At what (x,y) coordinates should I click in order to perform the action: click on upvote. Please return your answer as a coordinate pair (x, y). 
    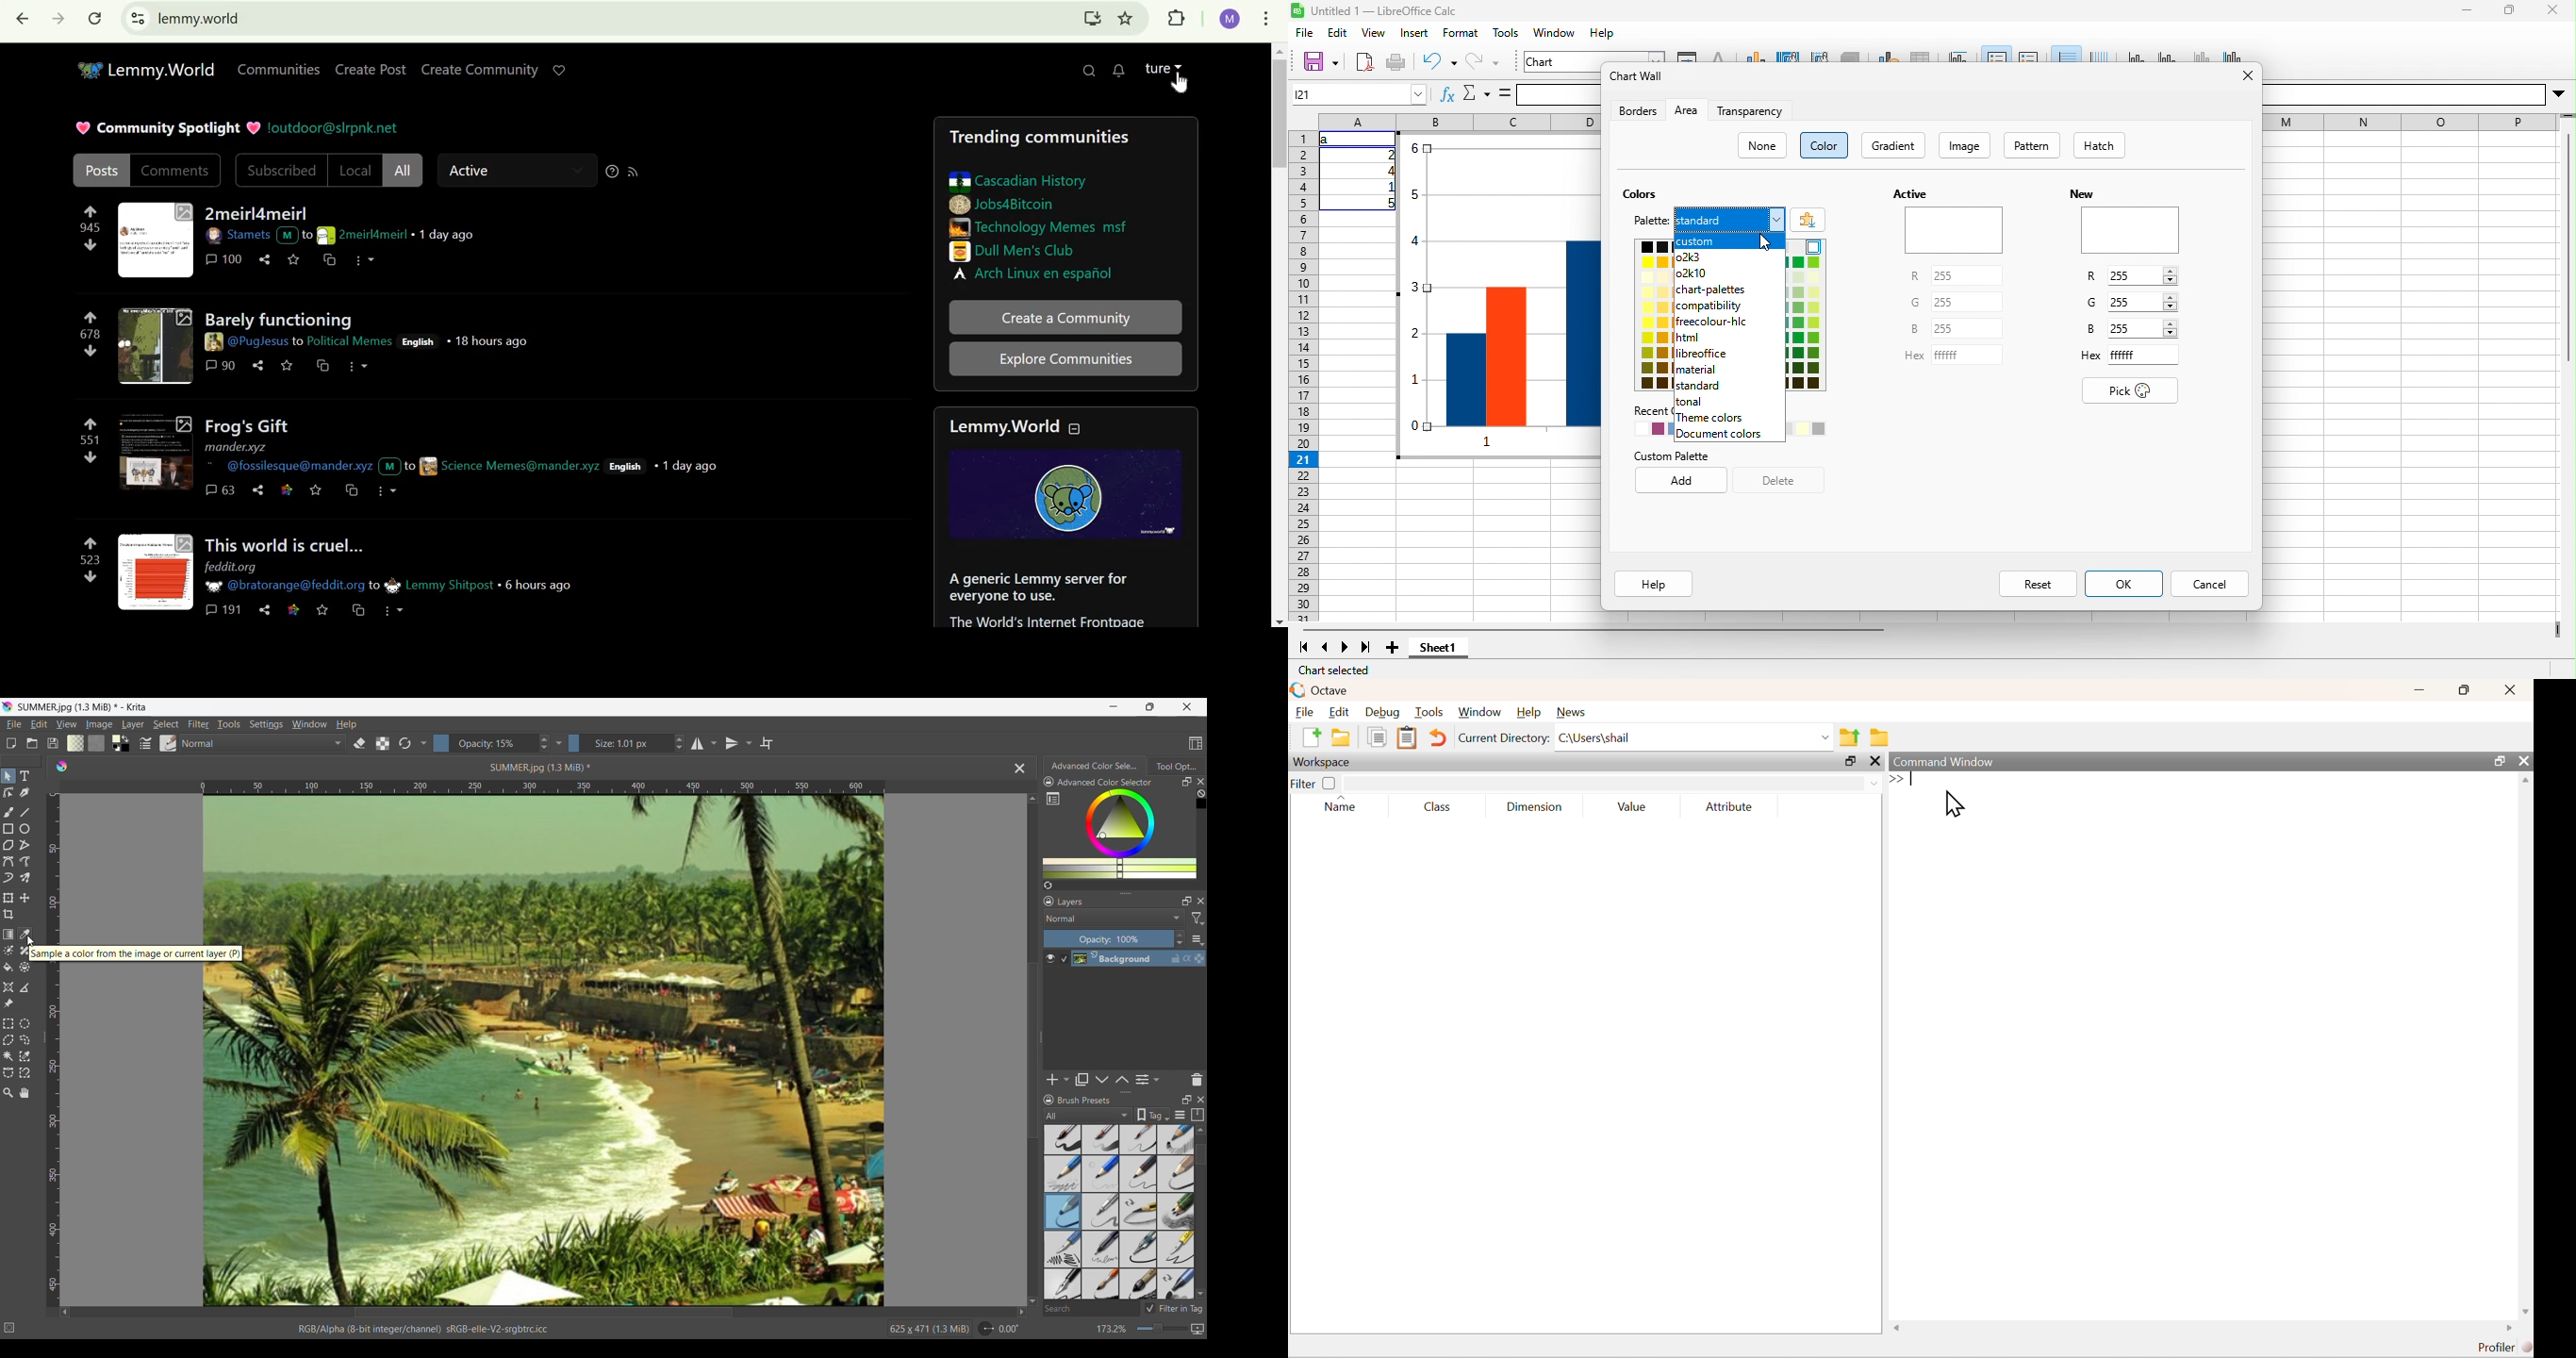
    Looking at the image, I should click on (92, 316).